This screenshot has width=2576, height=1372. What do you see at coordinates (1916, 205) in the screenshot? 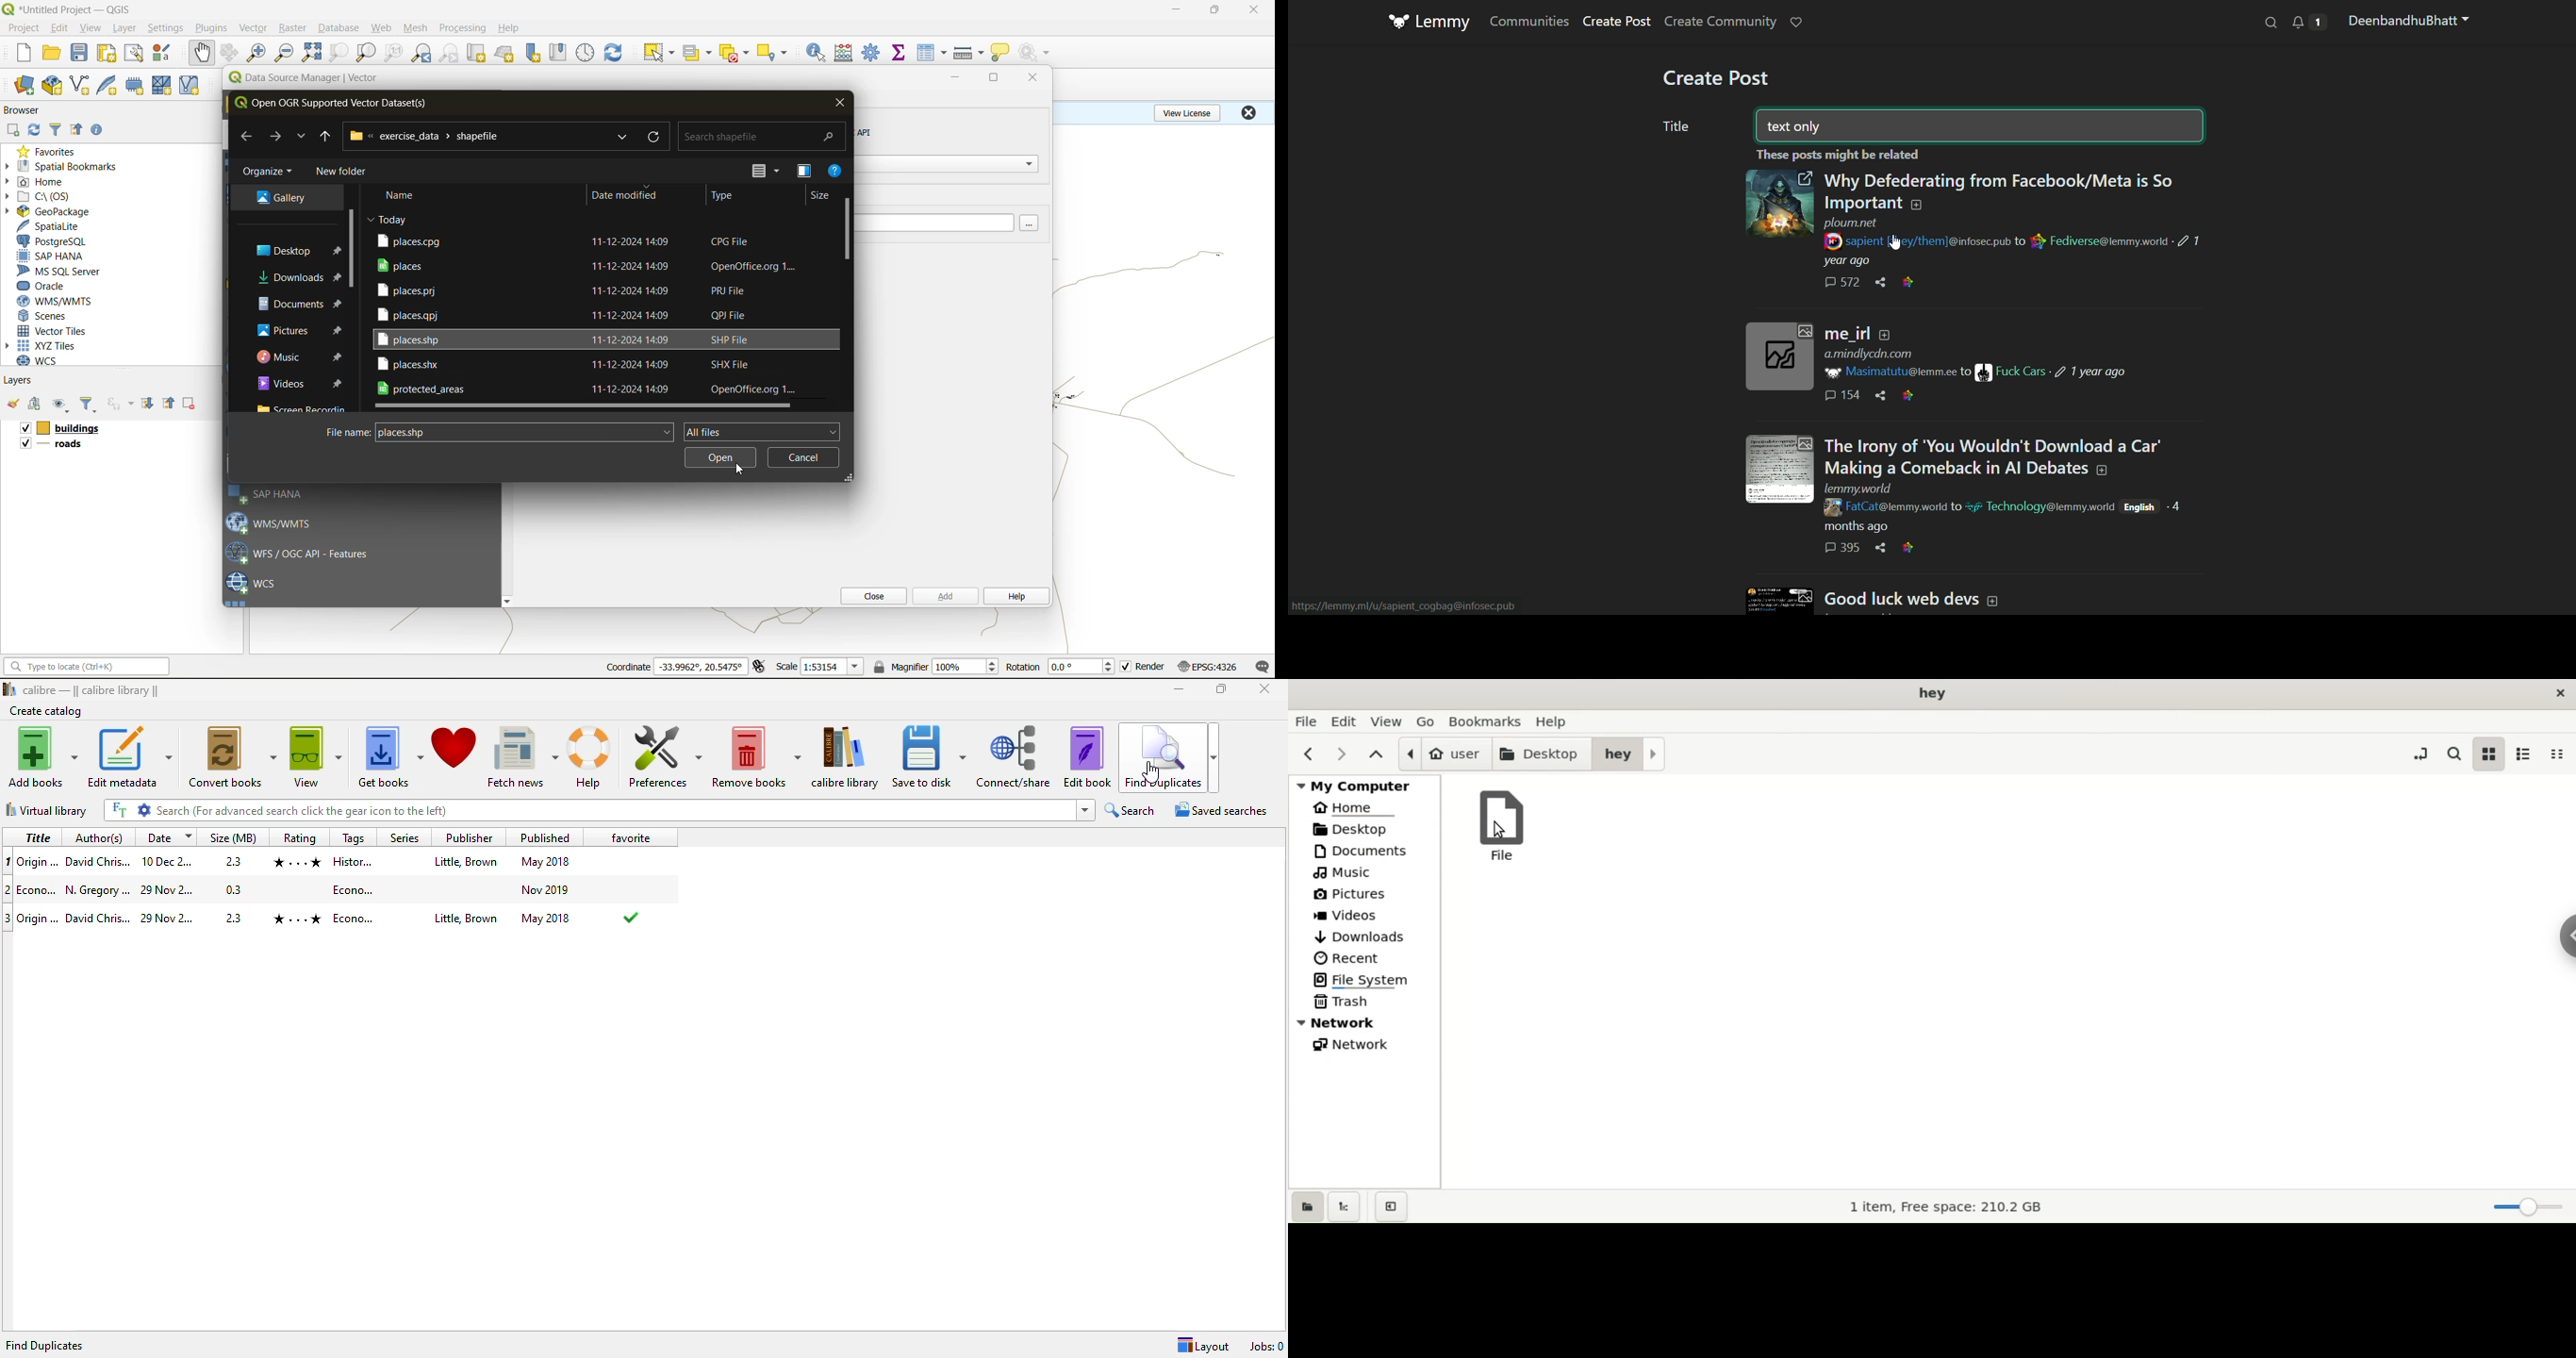
I see `Add` at bounding box center [1916, 205].